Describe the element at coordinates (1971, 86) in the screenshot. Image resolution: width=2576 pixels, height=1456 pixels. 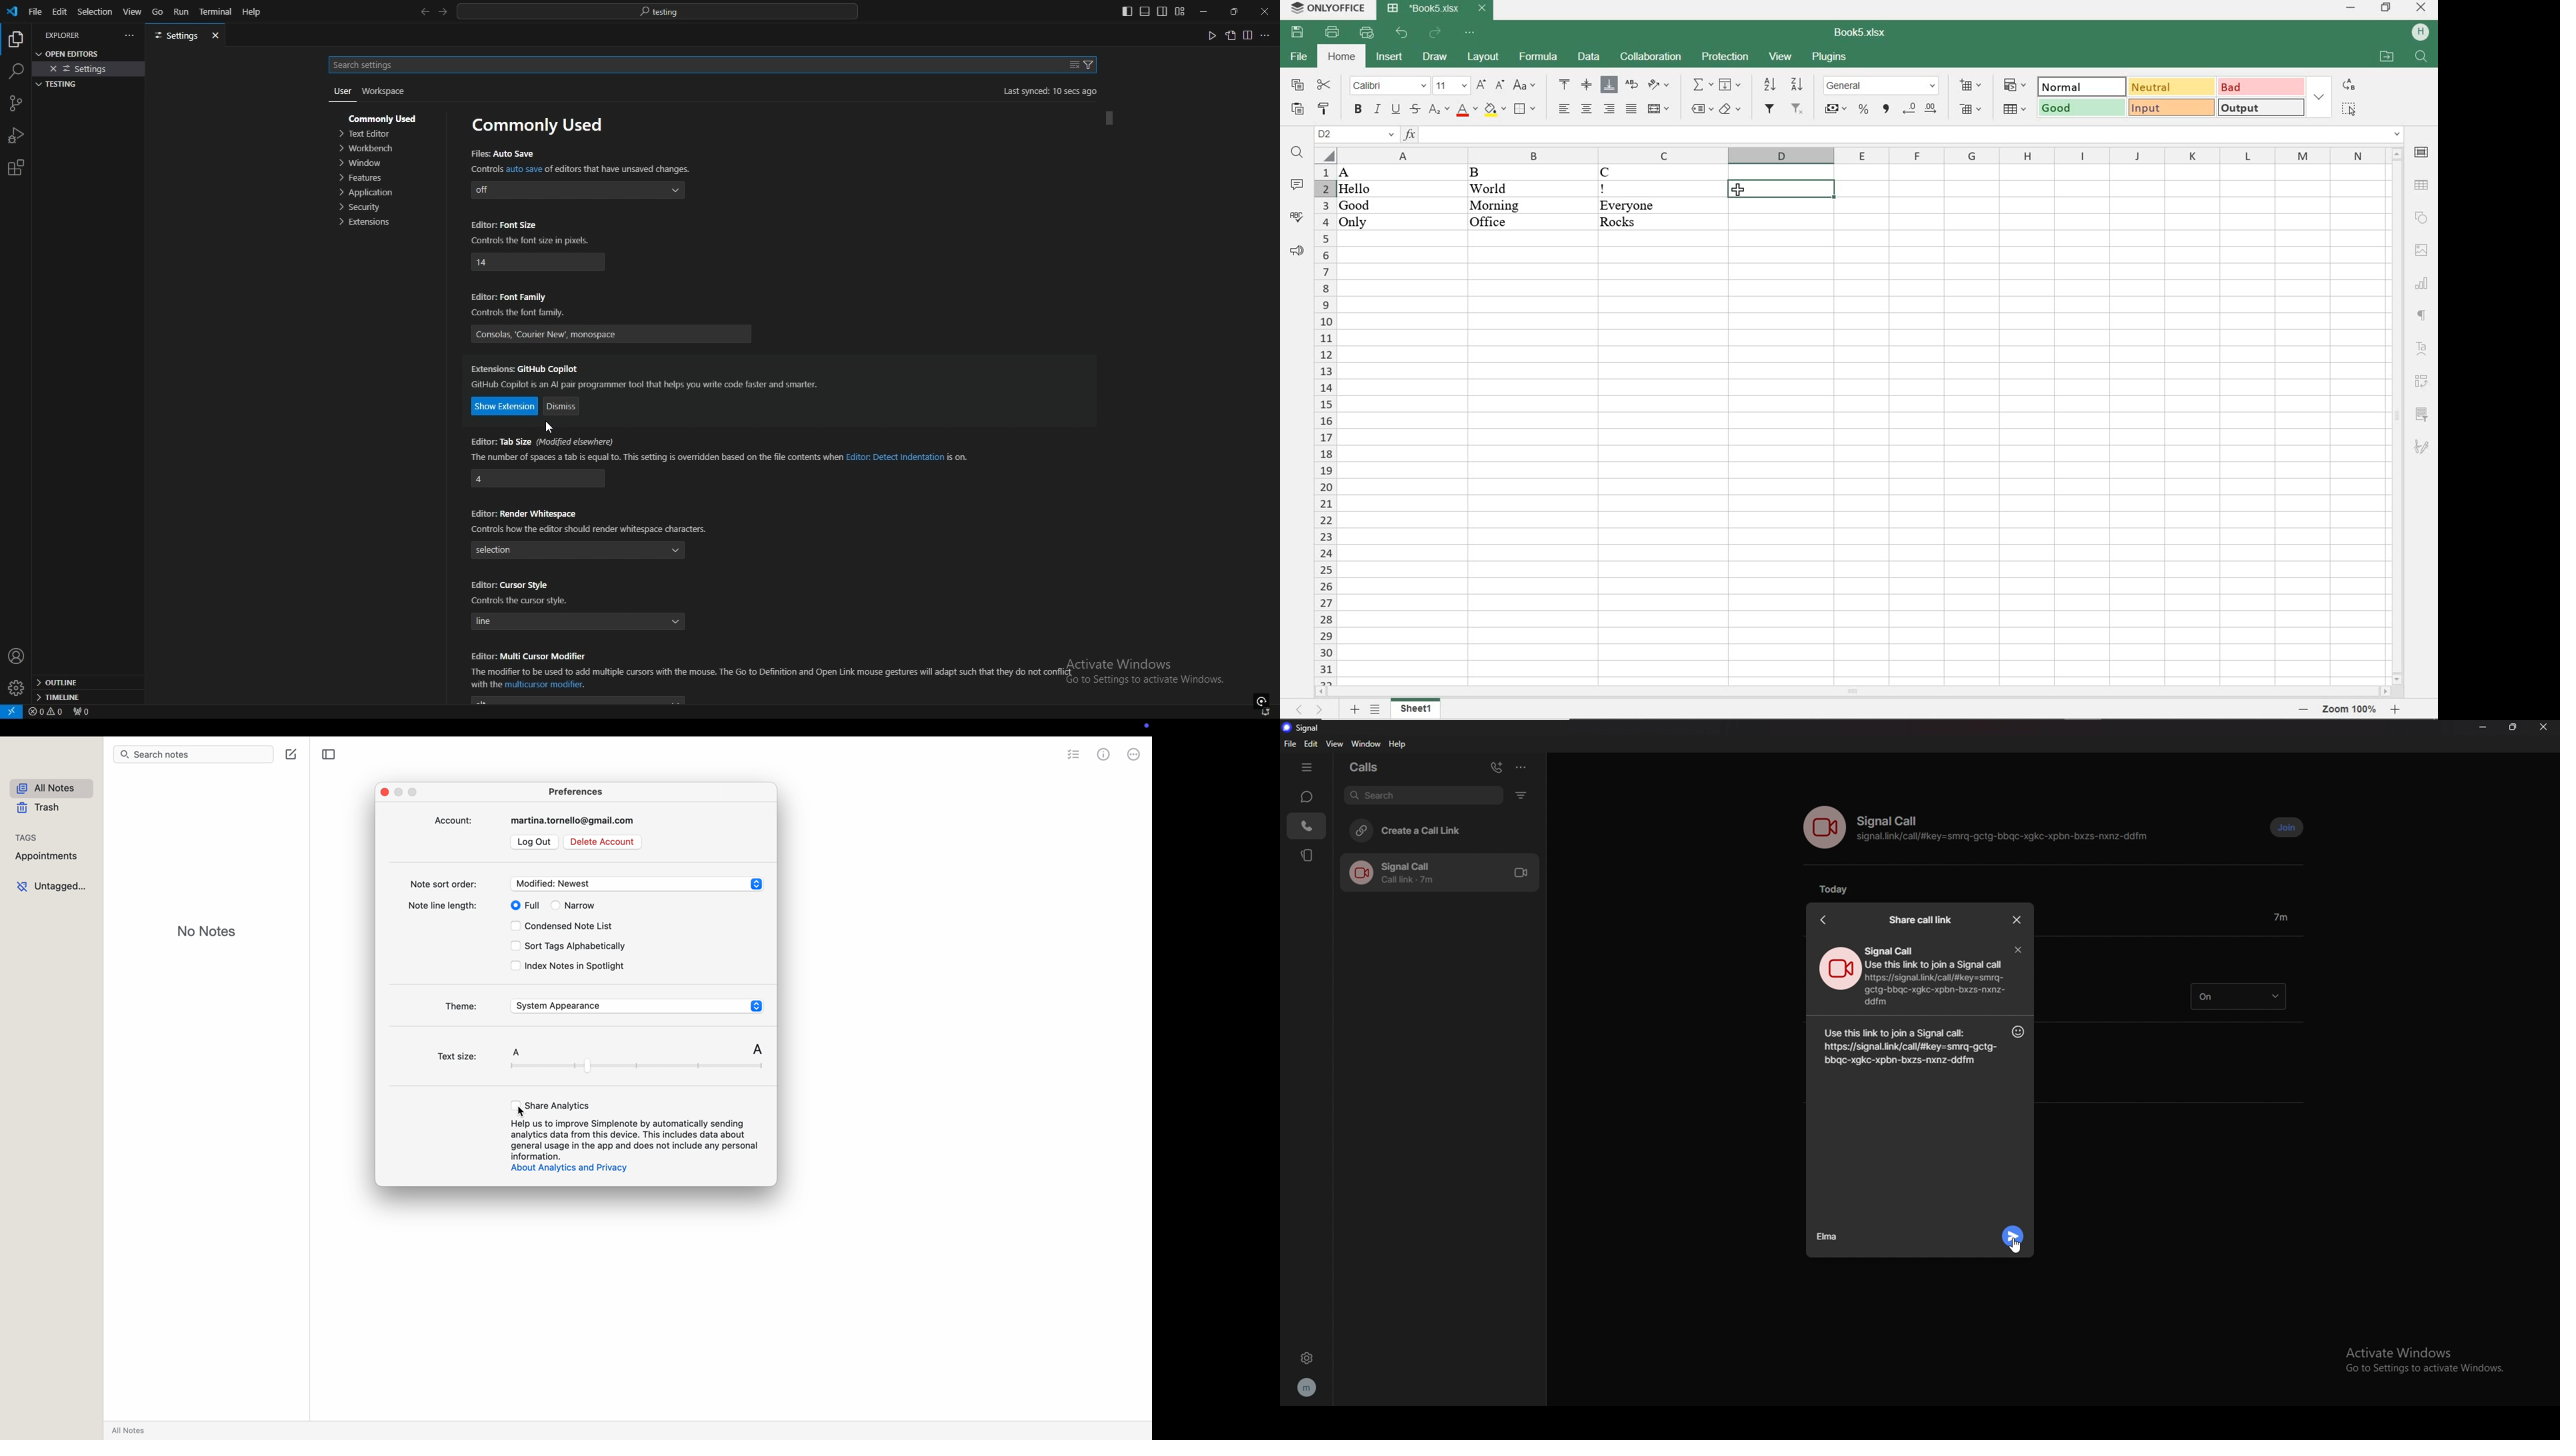
I see `insert cells` at that location.